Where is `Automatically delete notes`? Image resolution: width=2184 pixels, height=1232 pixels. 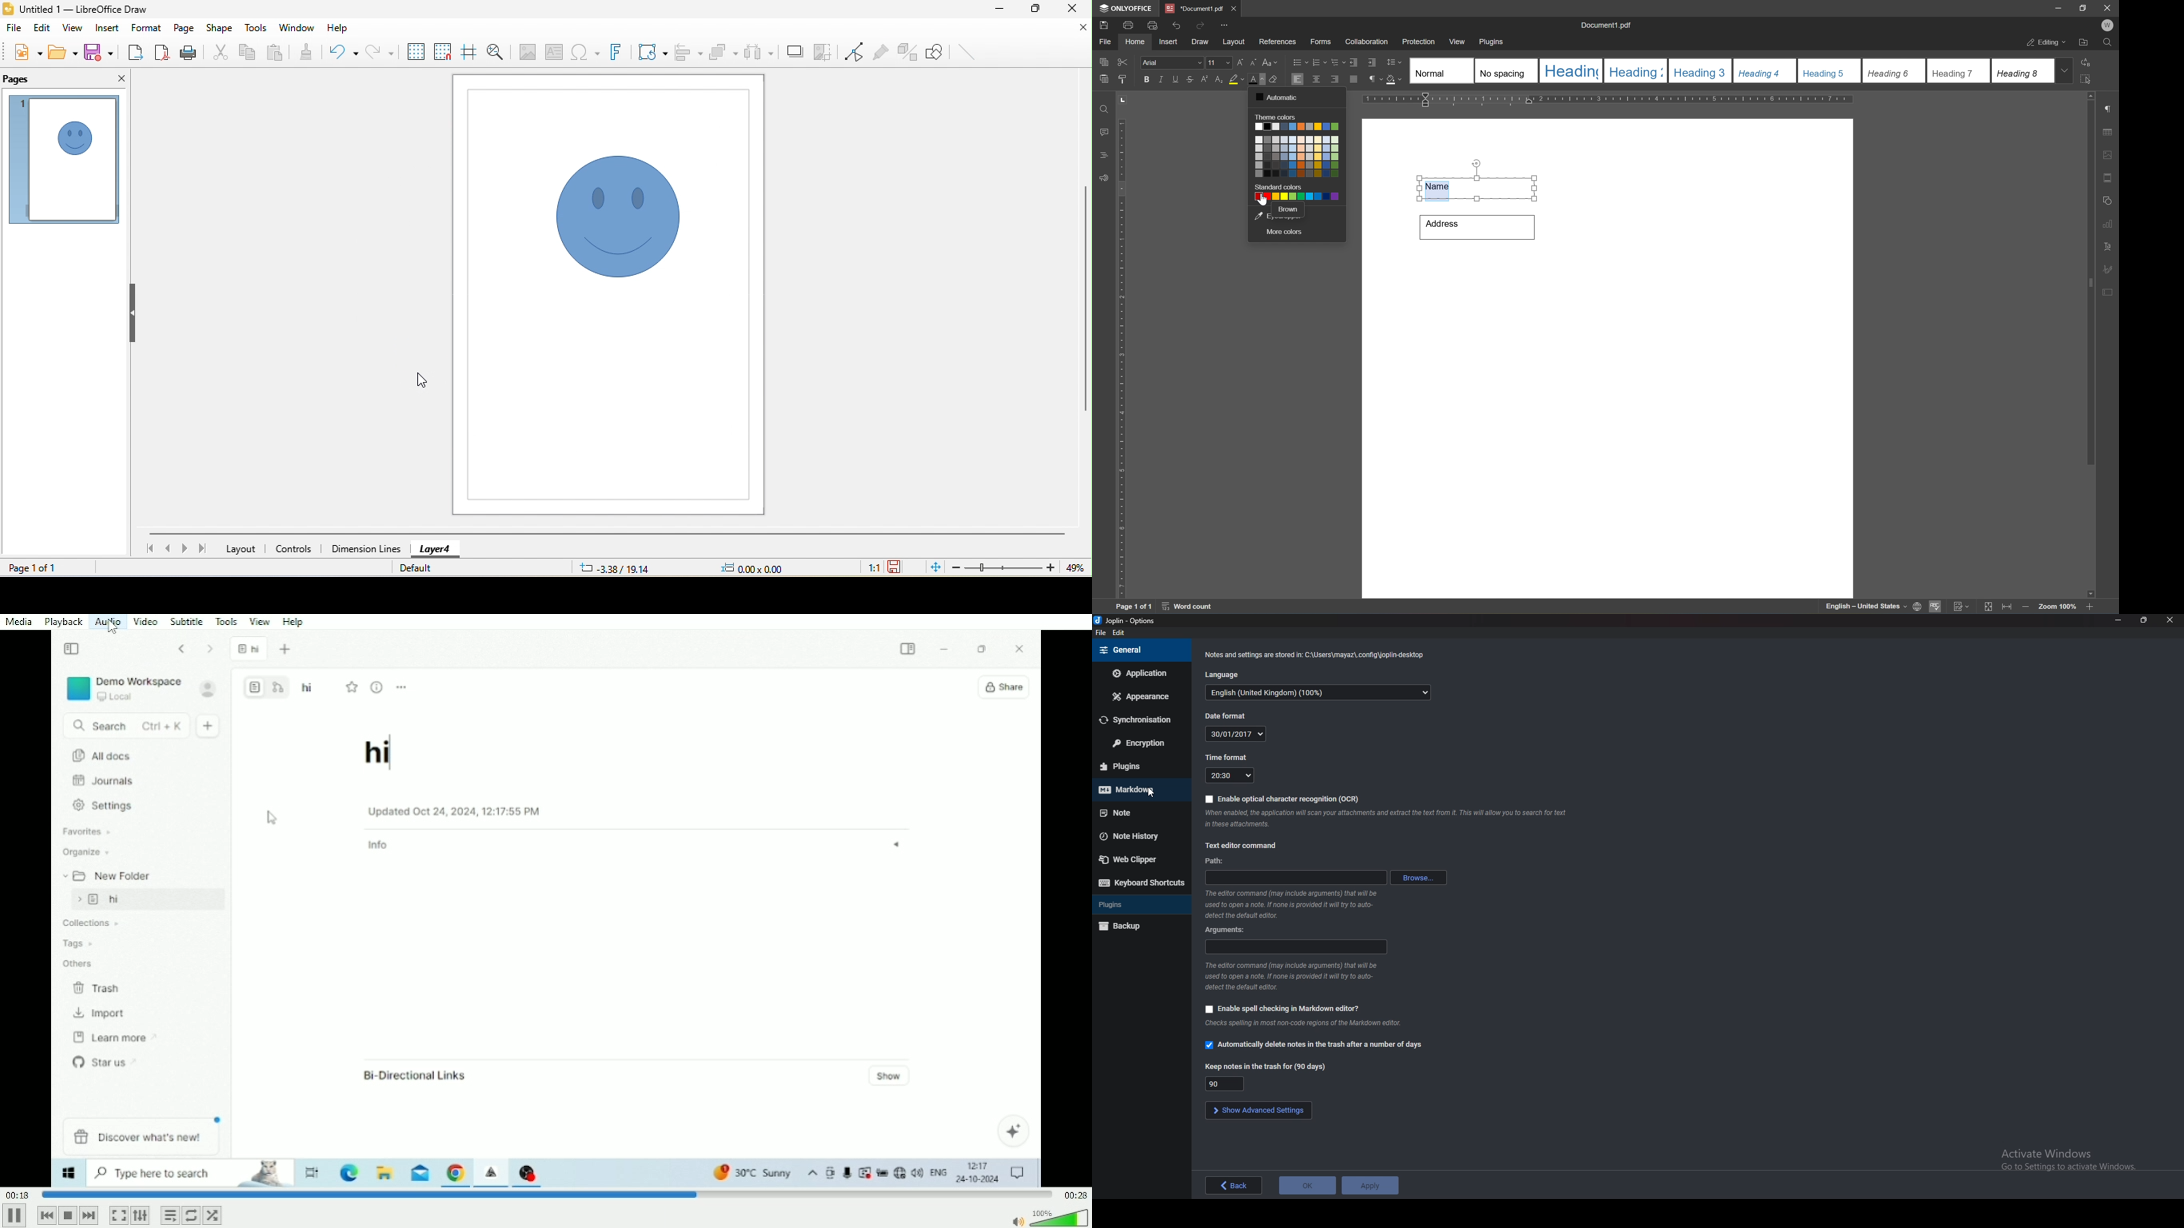 Automatically delete notes is located at coordinates (1316, 1047).